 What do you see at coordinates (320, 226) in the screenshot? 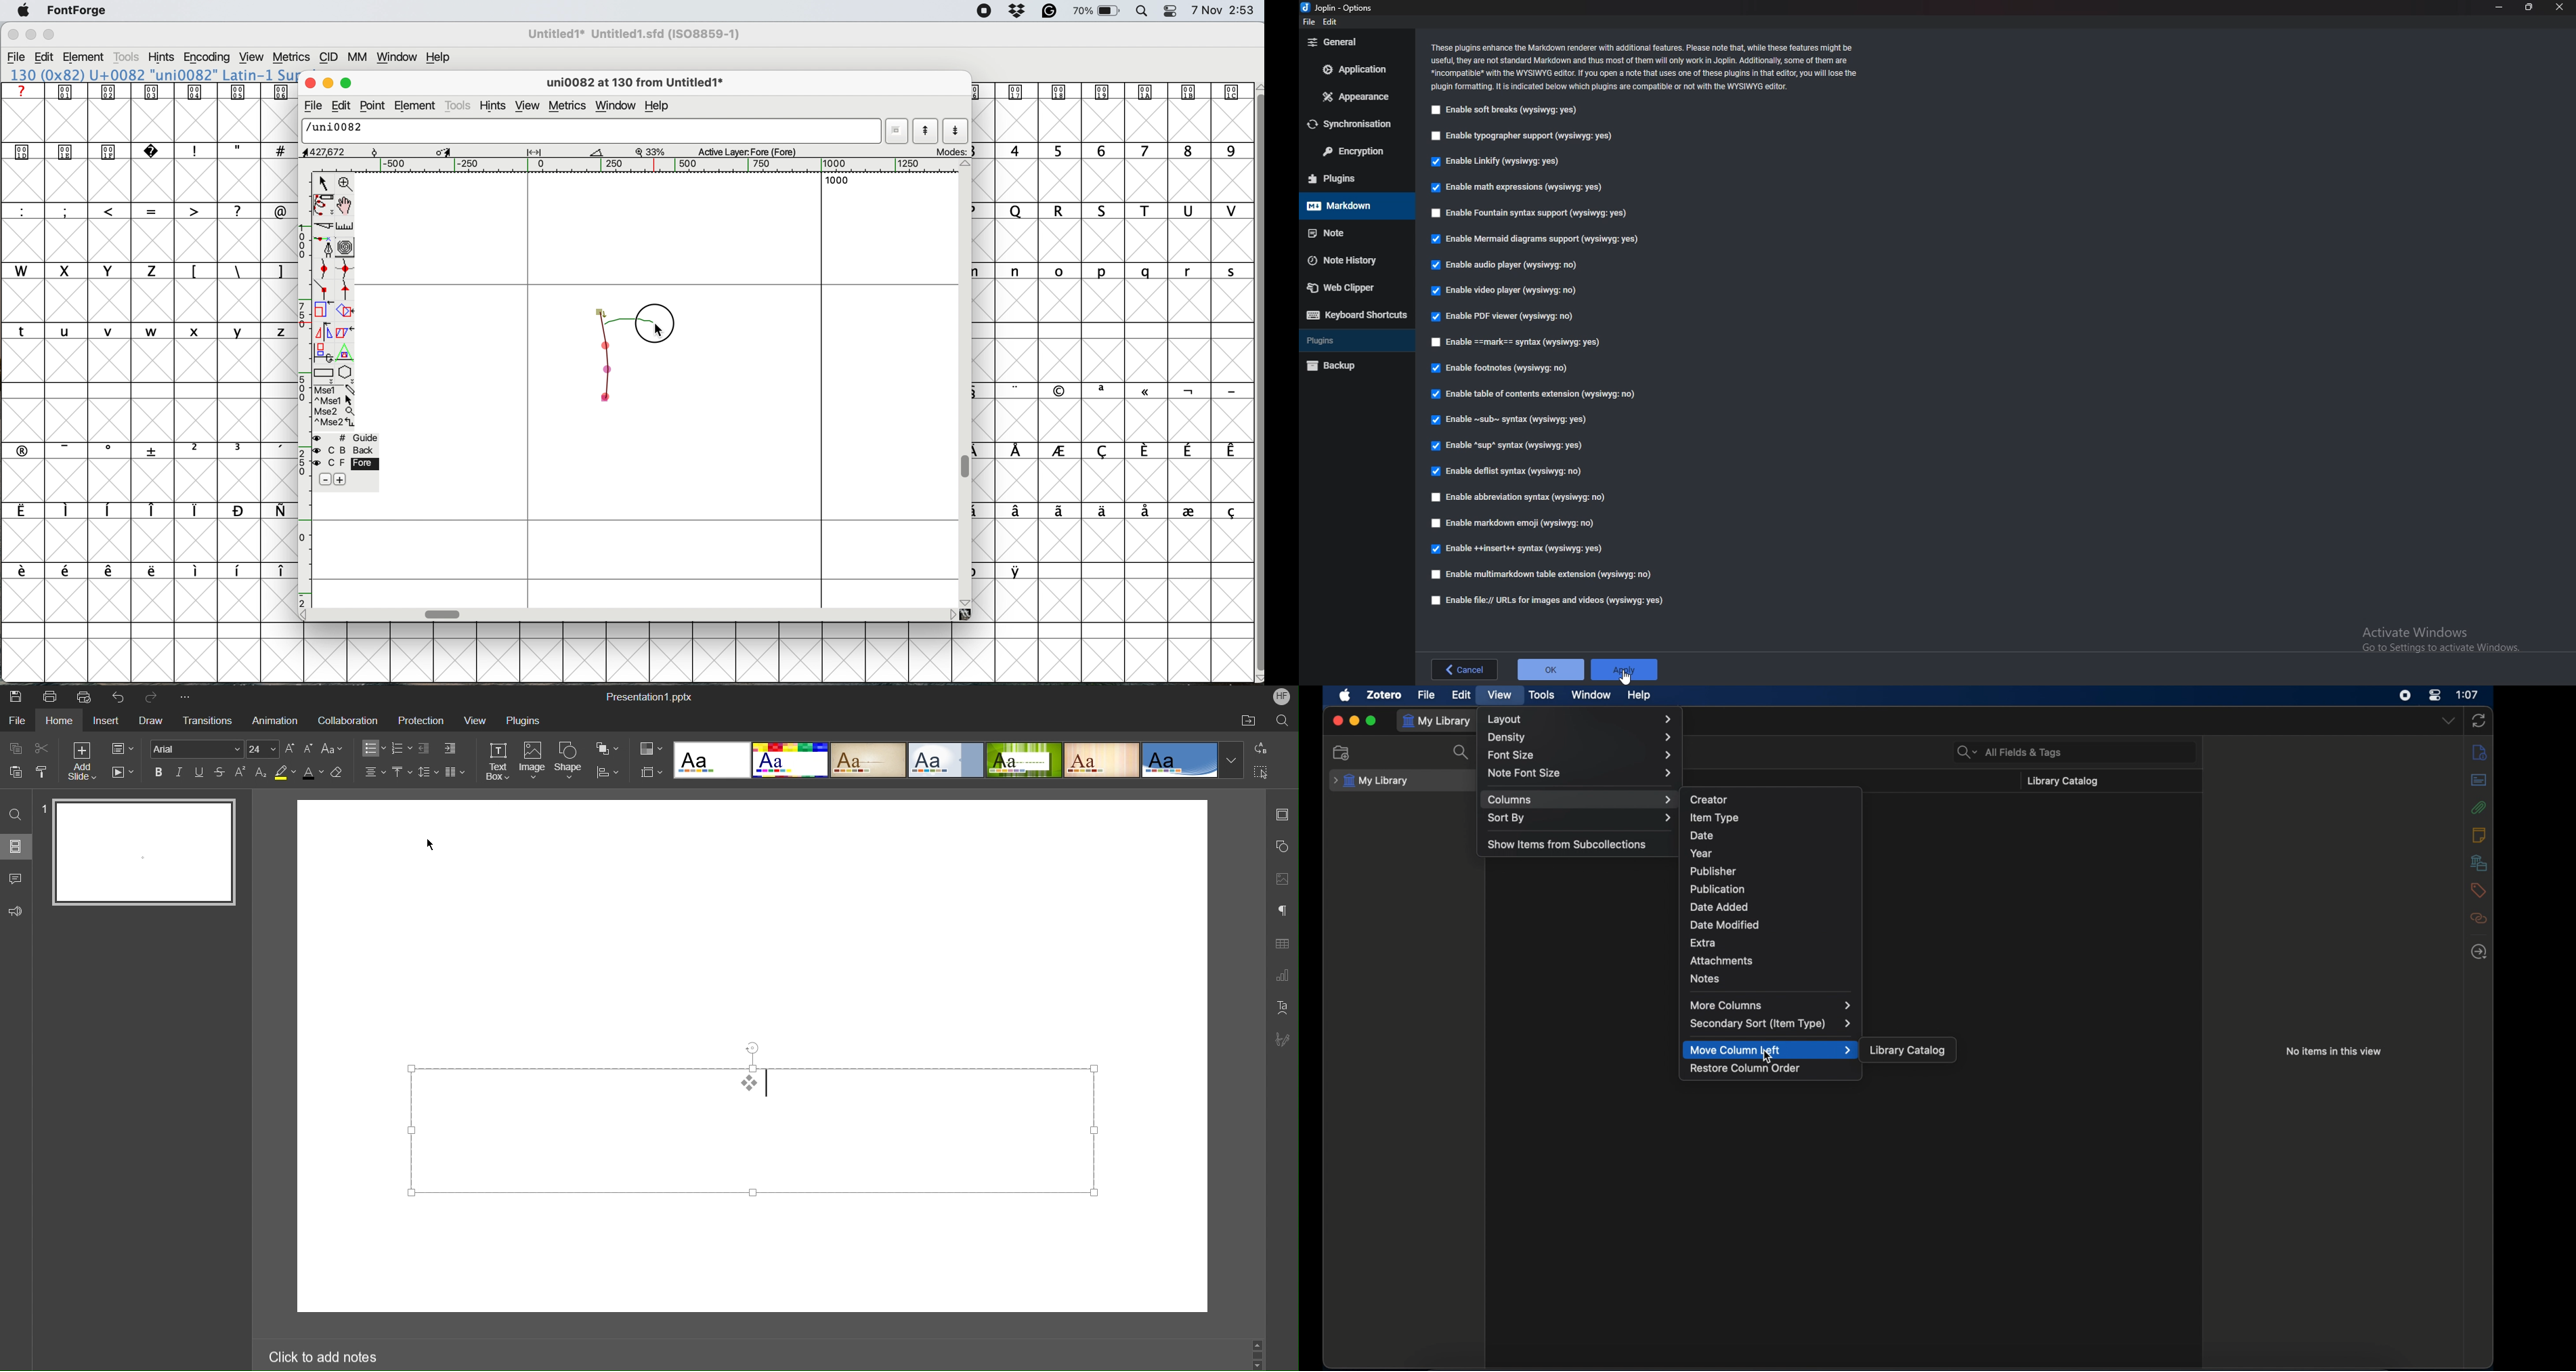
I see `cut splines in two` at bounding box center [320, 226].